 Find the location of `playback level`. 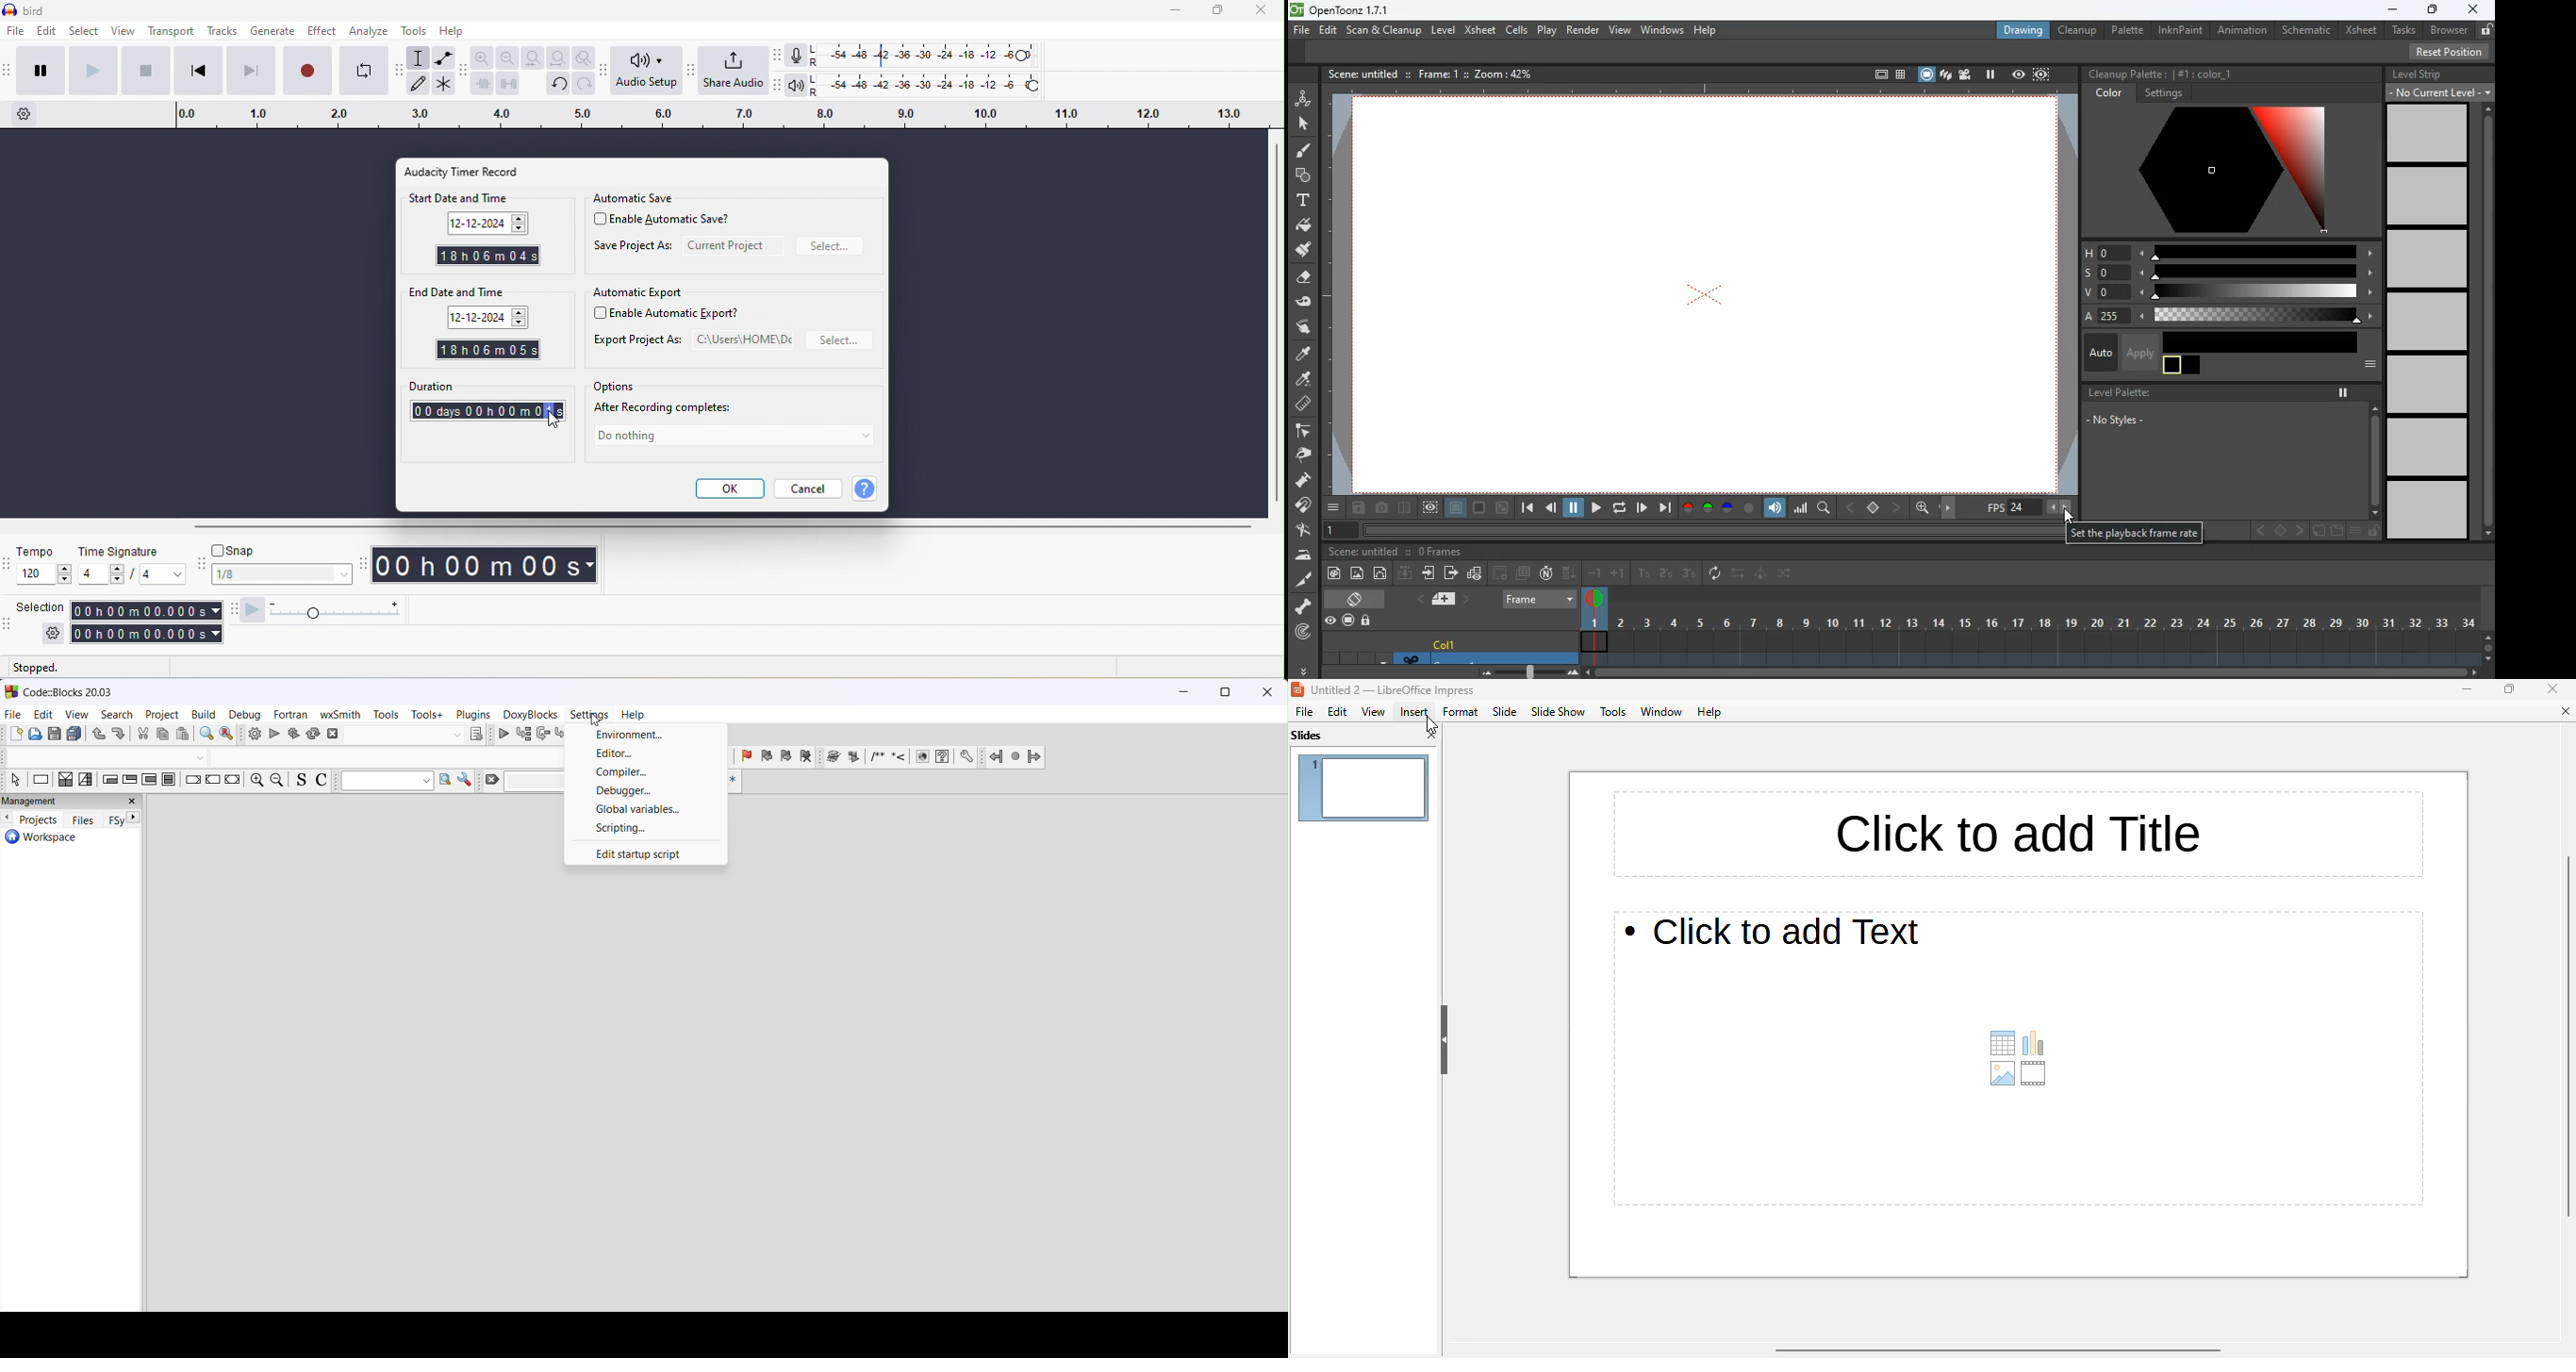

playback level is located at coordinates (934, 86).